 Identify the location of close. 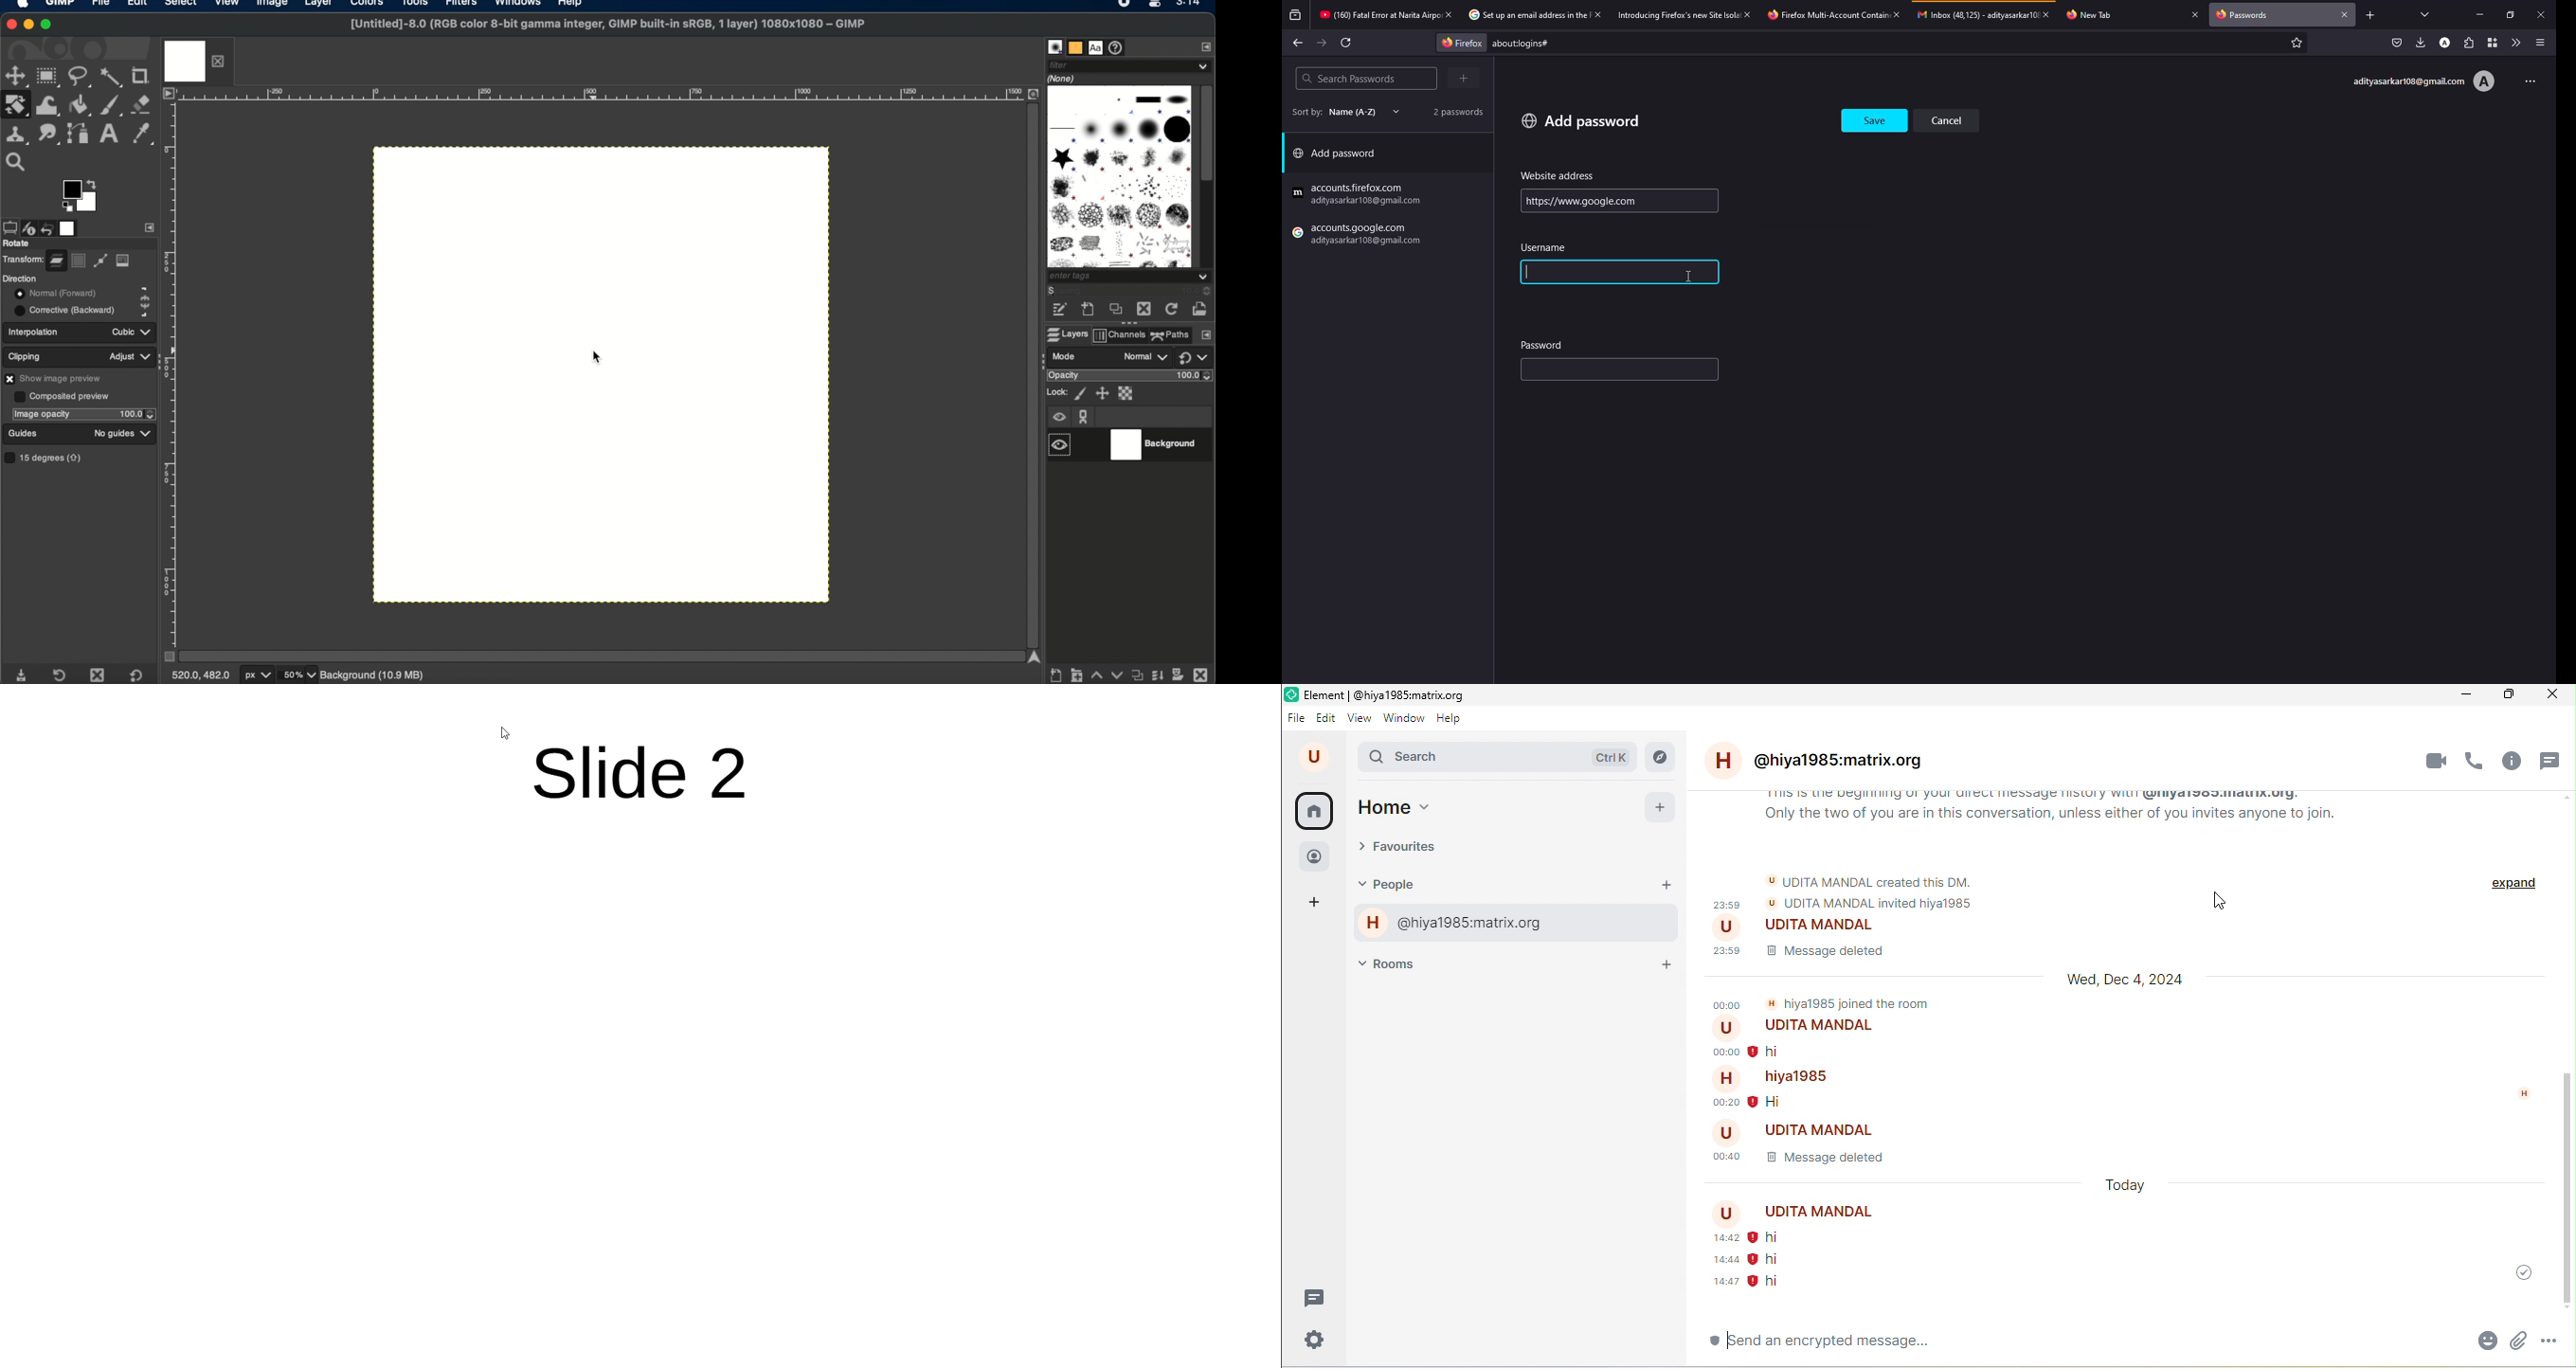
(1448, 14).